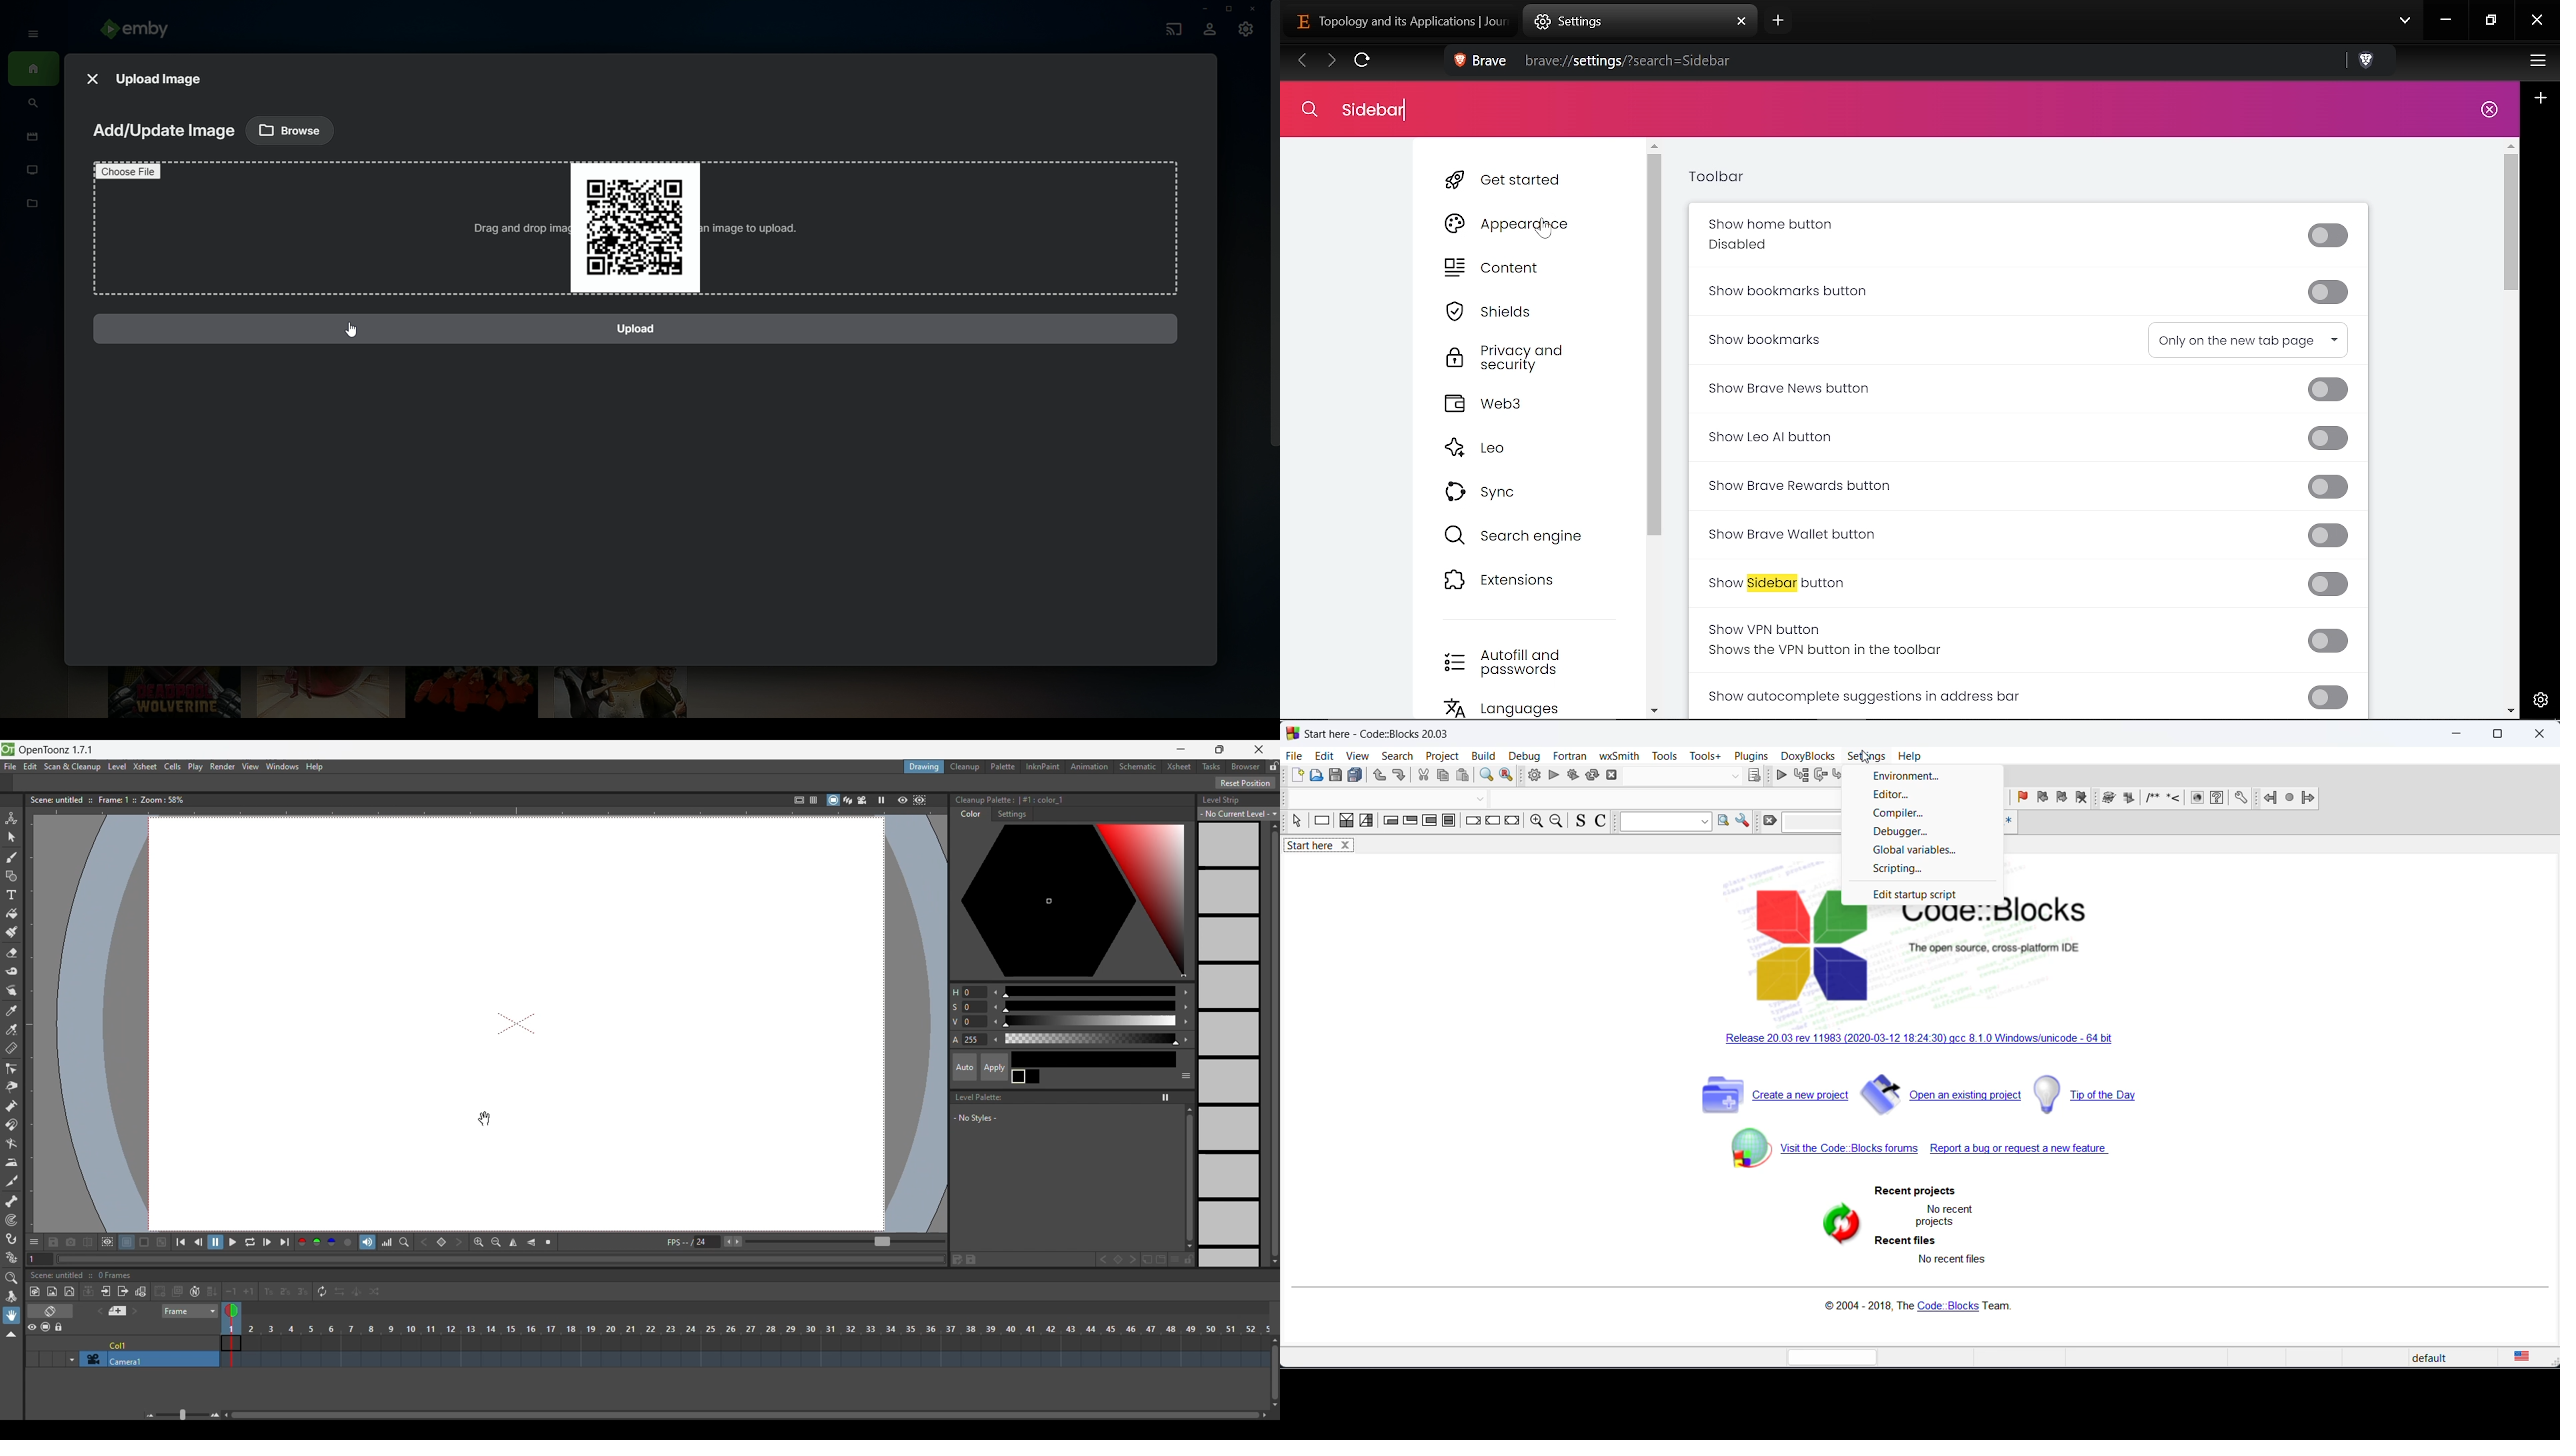  Describe the element at coordinates (974, 1015) in the screenshot. I see `Change color modification manually` at that location.